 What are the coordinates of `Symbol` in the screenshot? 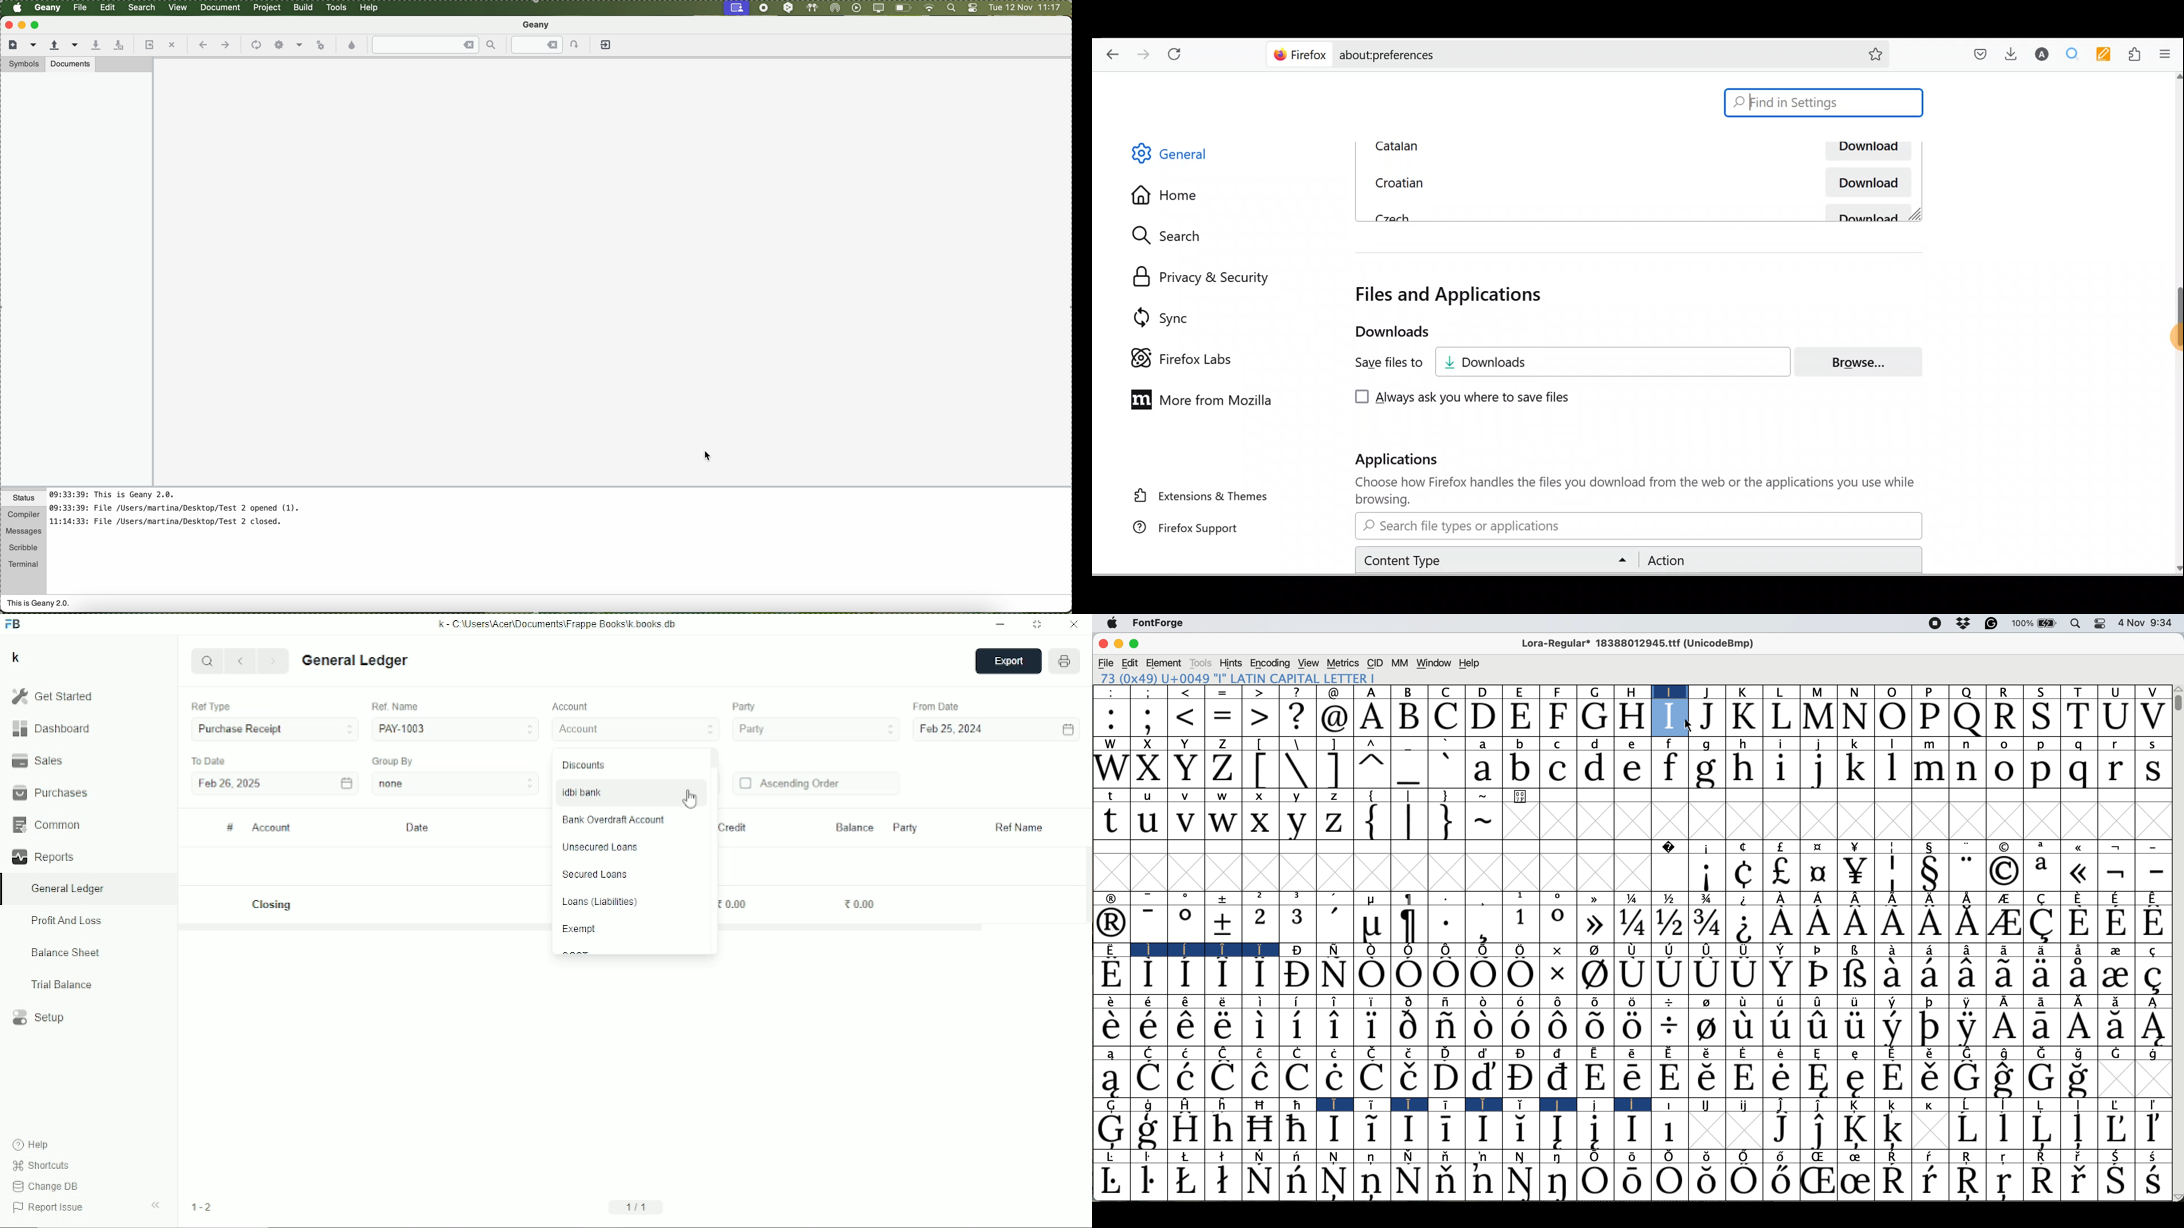 It's located at (1185, 925).